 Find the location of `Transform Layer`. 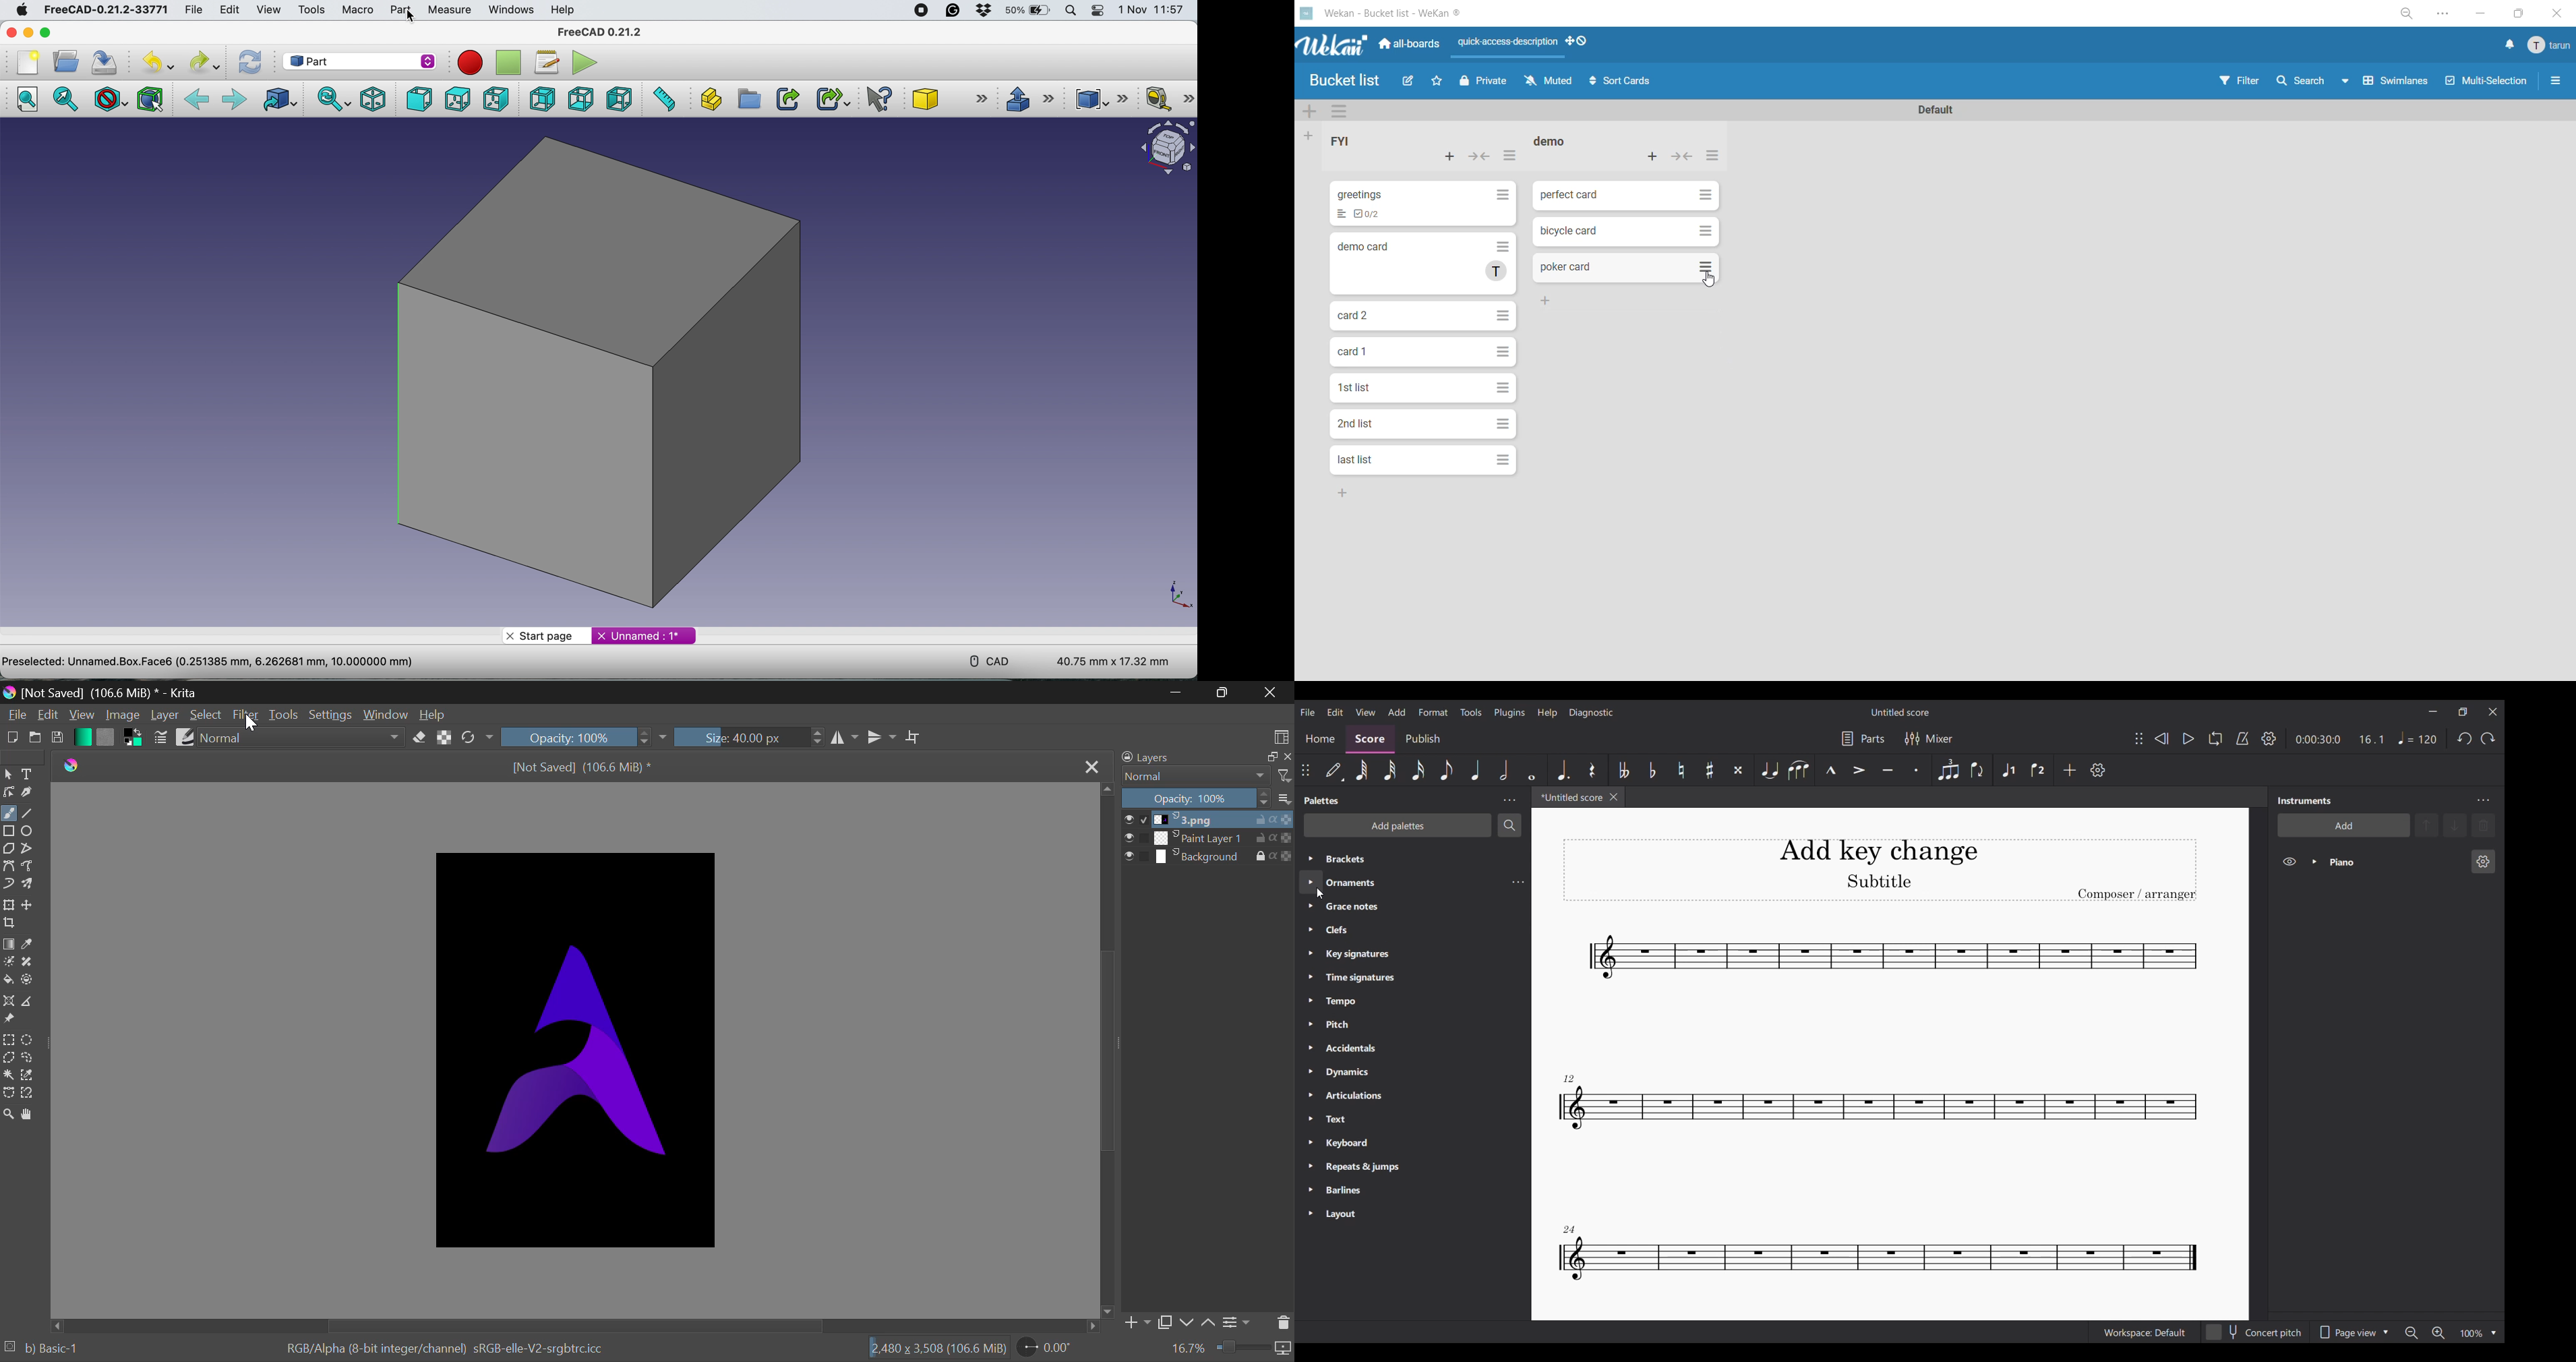

Transform Layer is located at coordinates (9, 906).